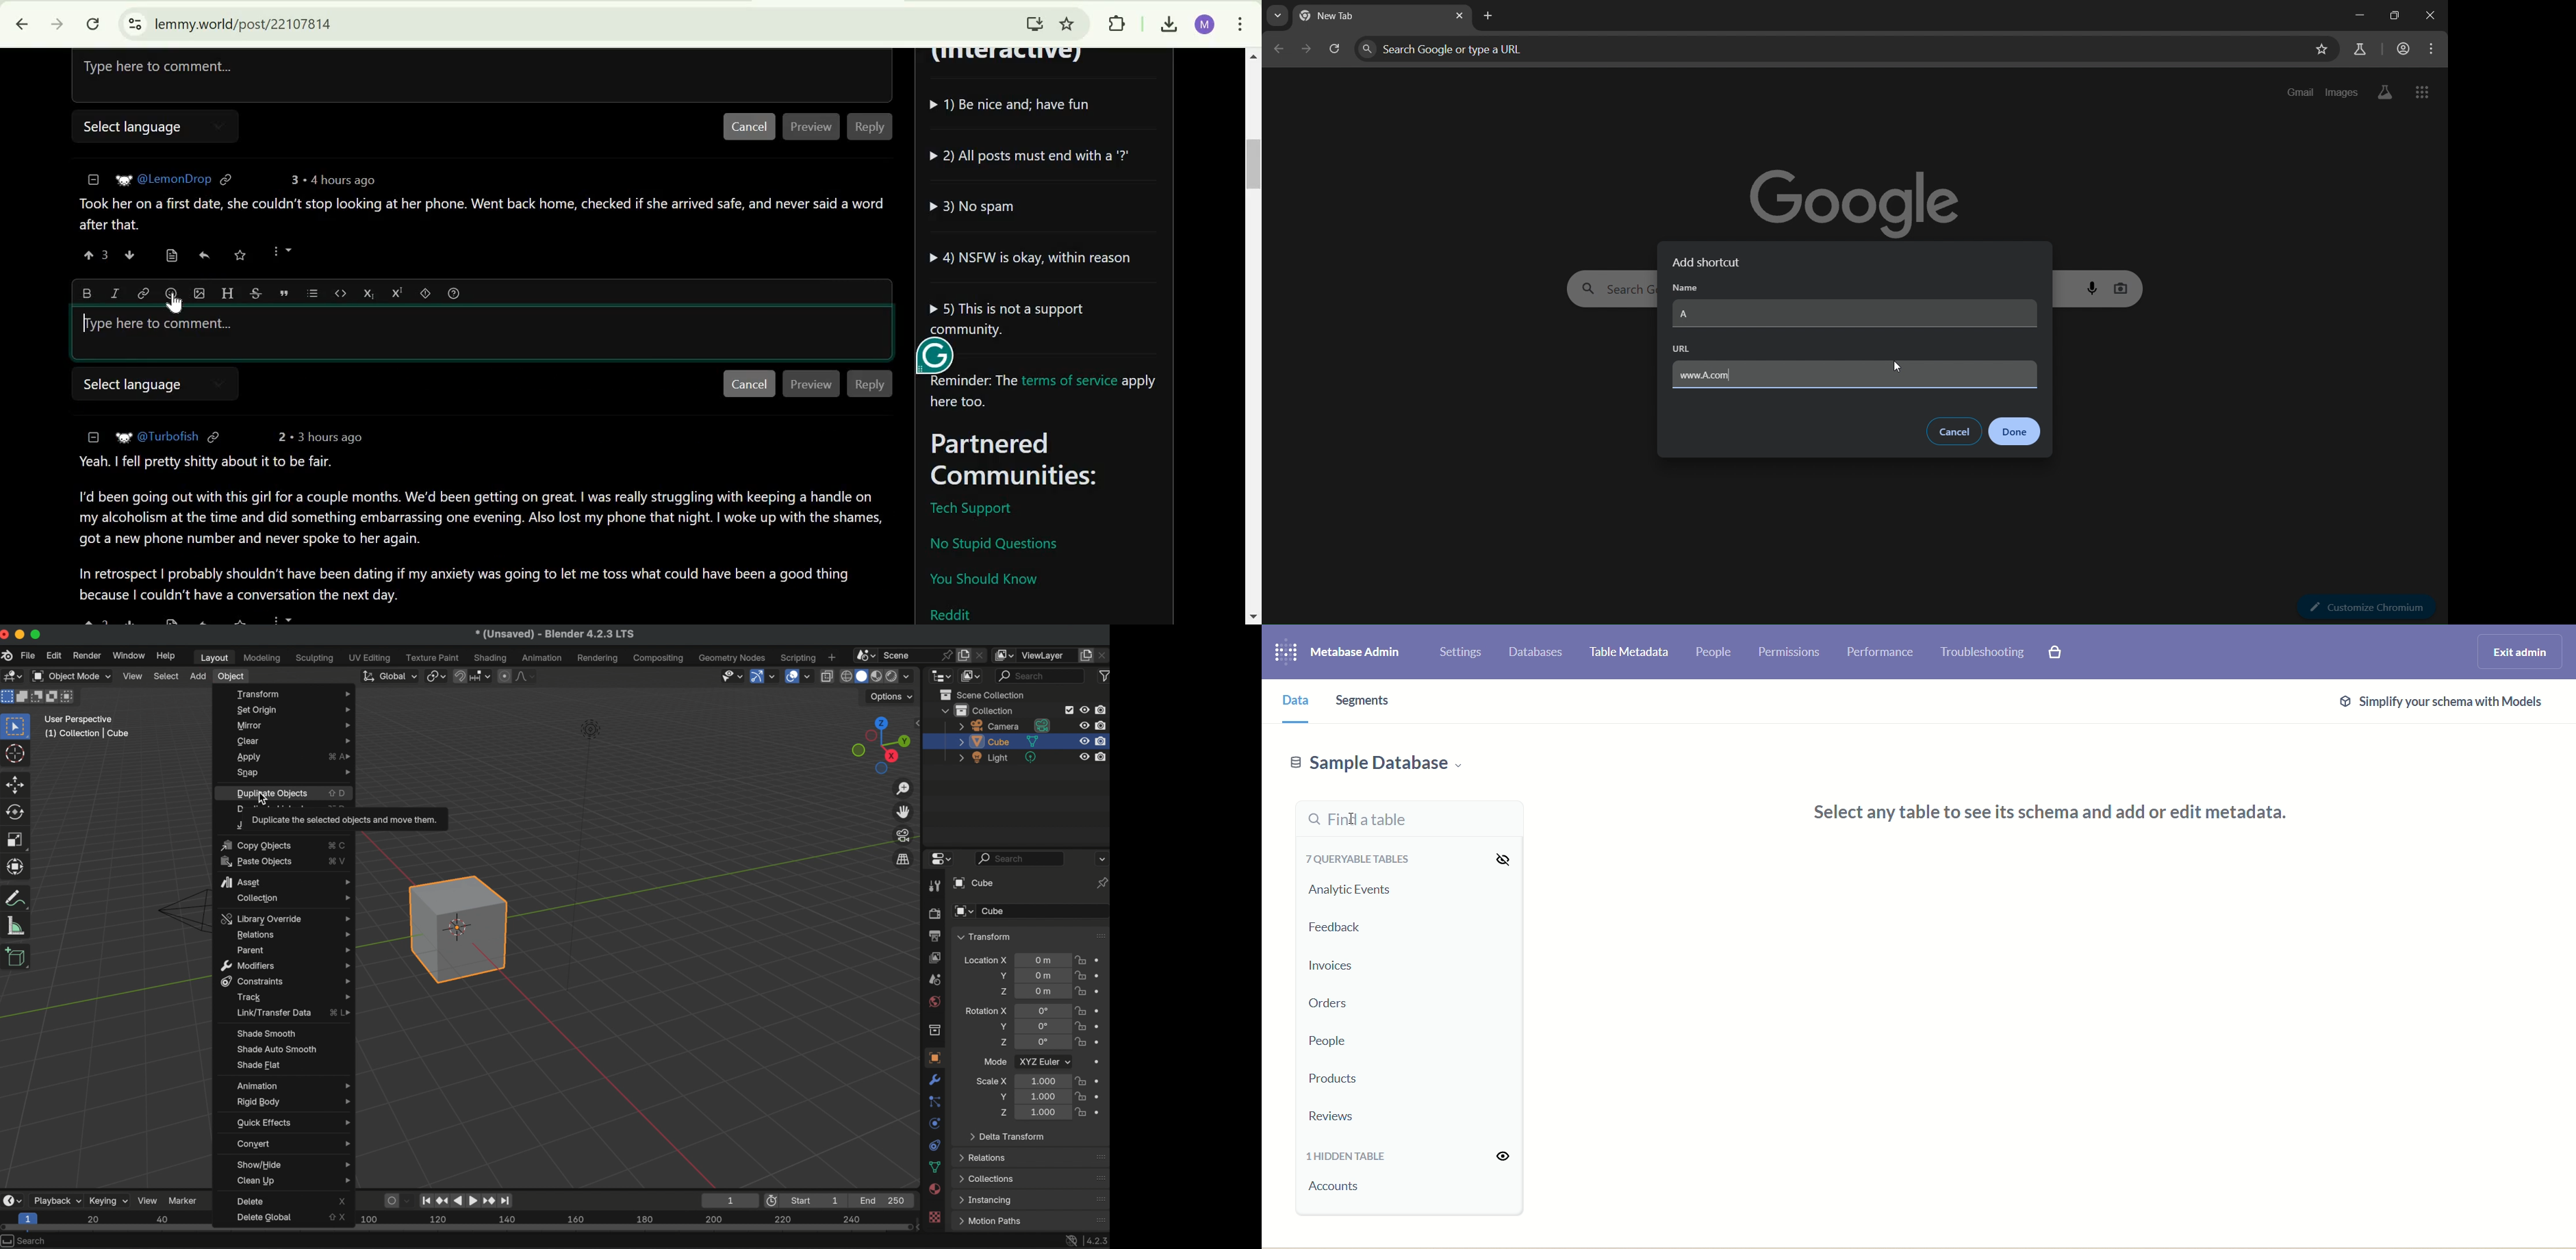  Describe the element at coordinates (2301, 92) in the screenshot. I see `gmail` at that location.